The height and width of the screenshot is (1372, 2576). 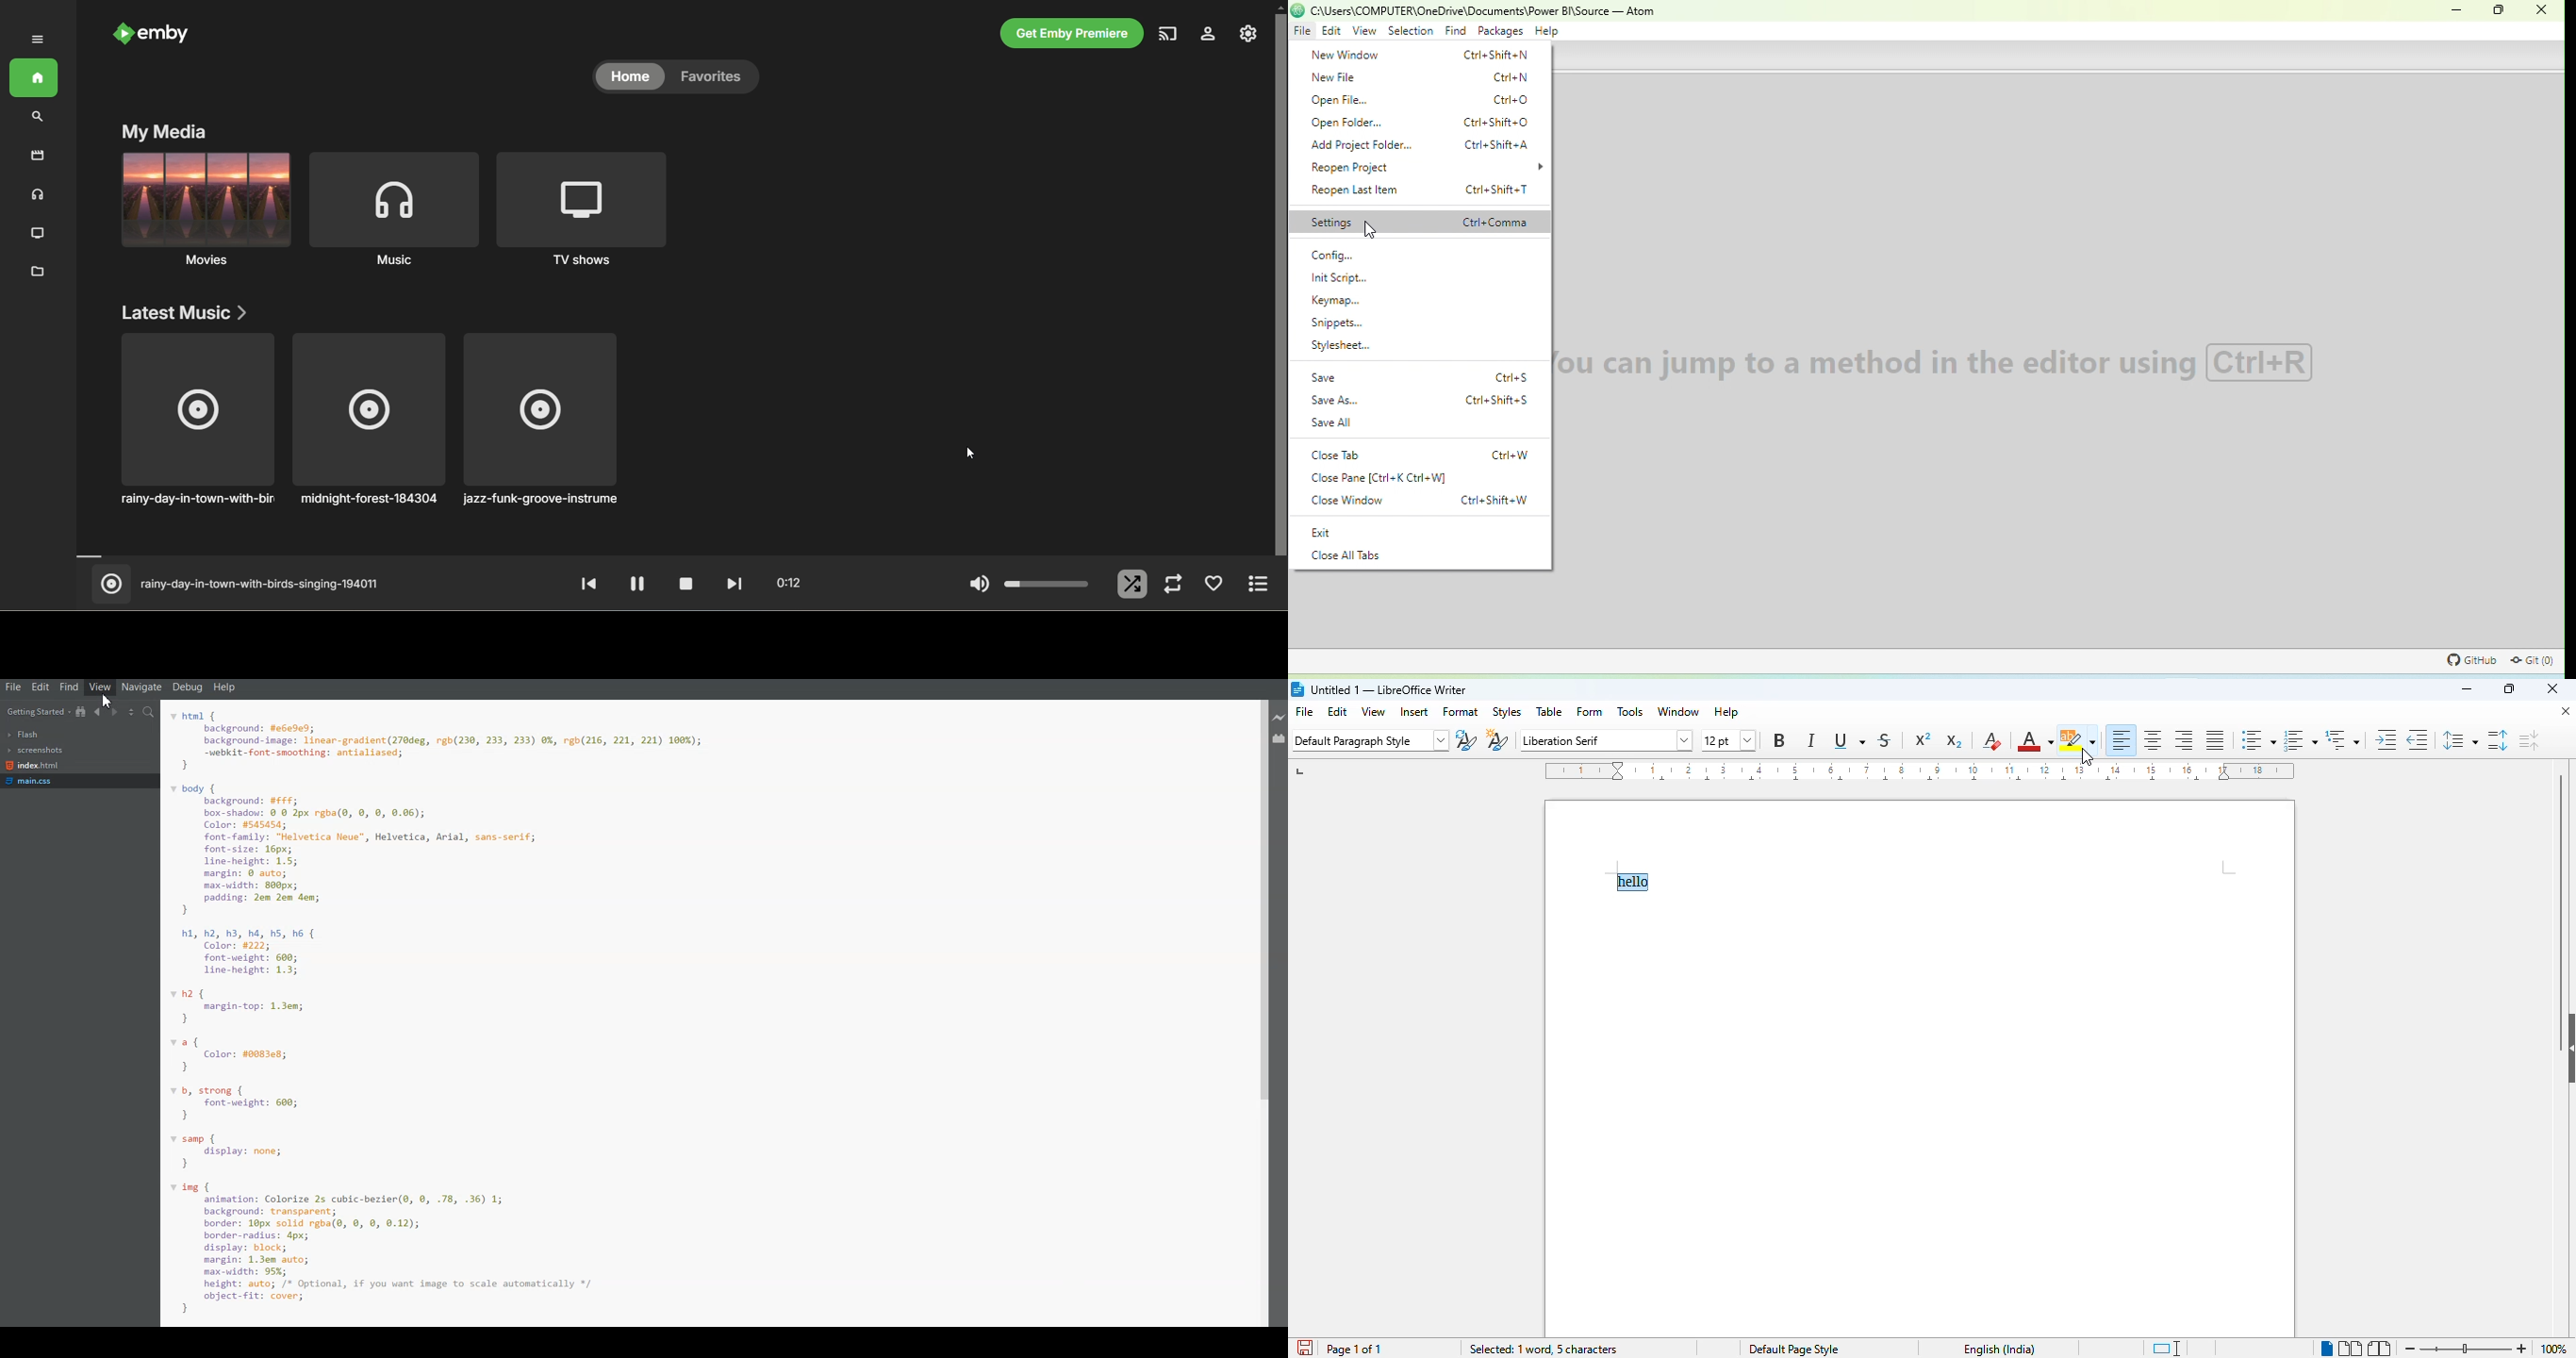 I want to click on file, so click(x=1303, y=711).